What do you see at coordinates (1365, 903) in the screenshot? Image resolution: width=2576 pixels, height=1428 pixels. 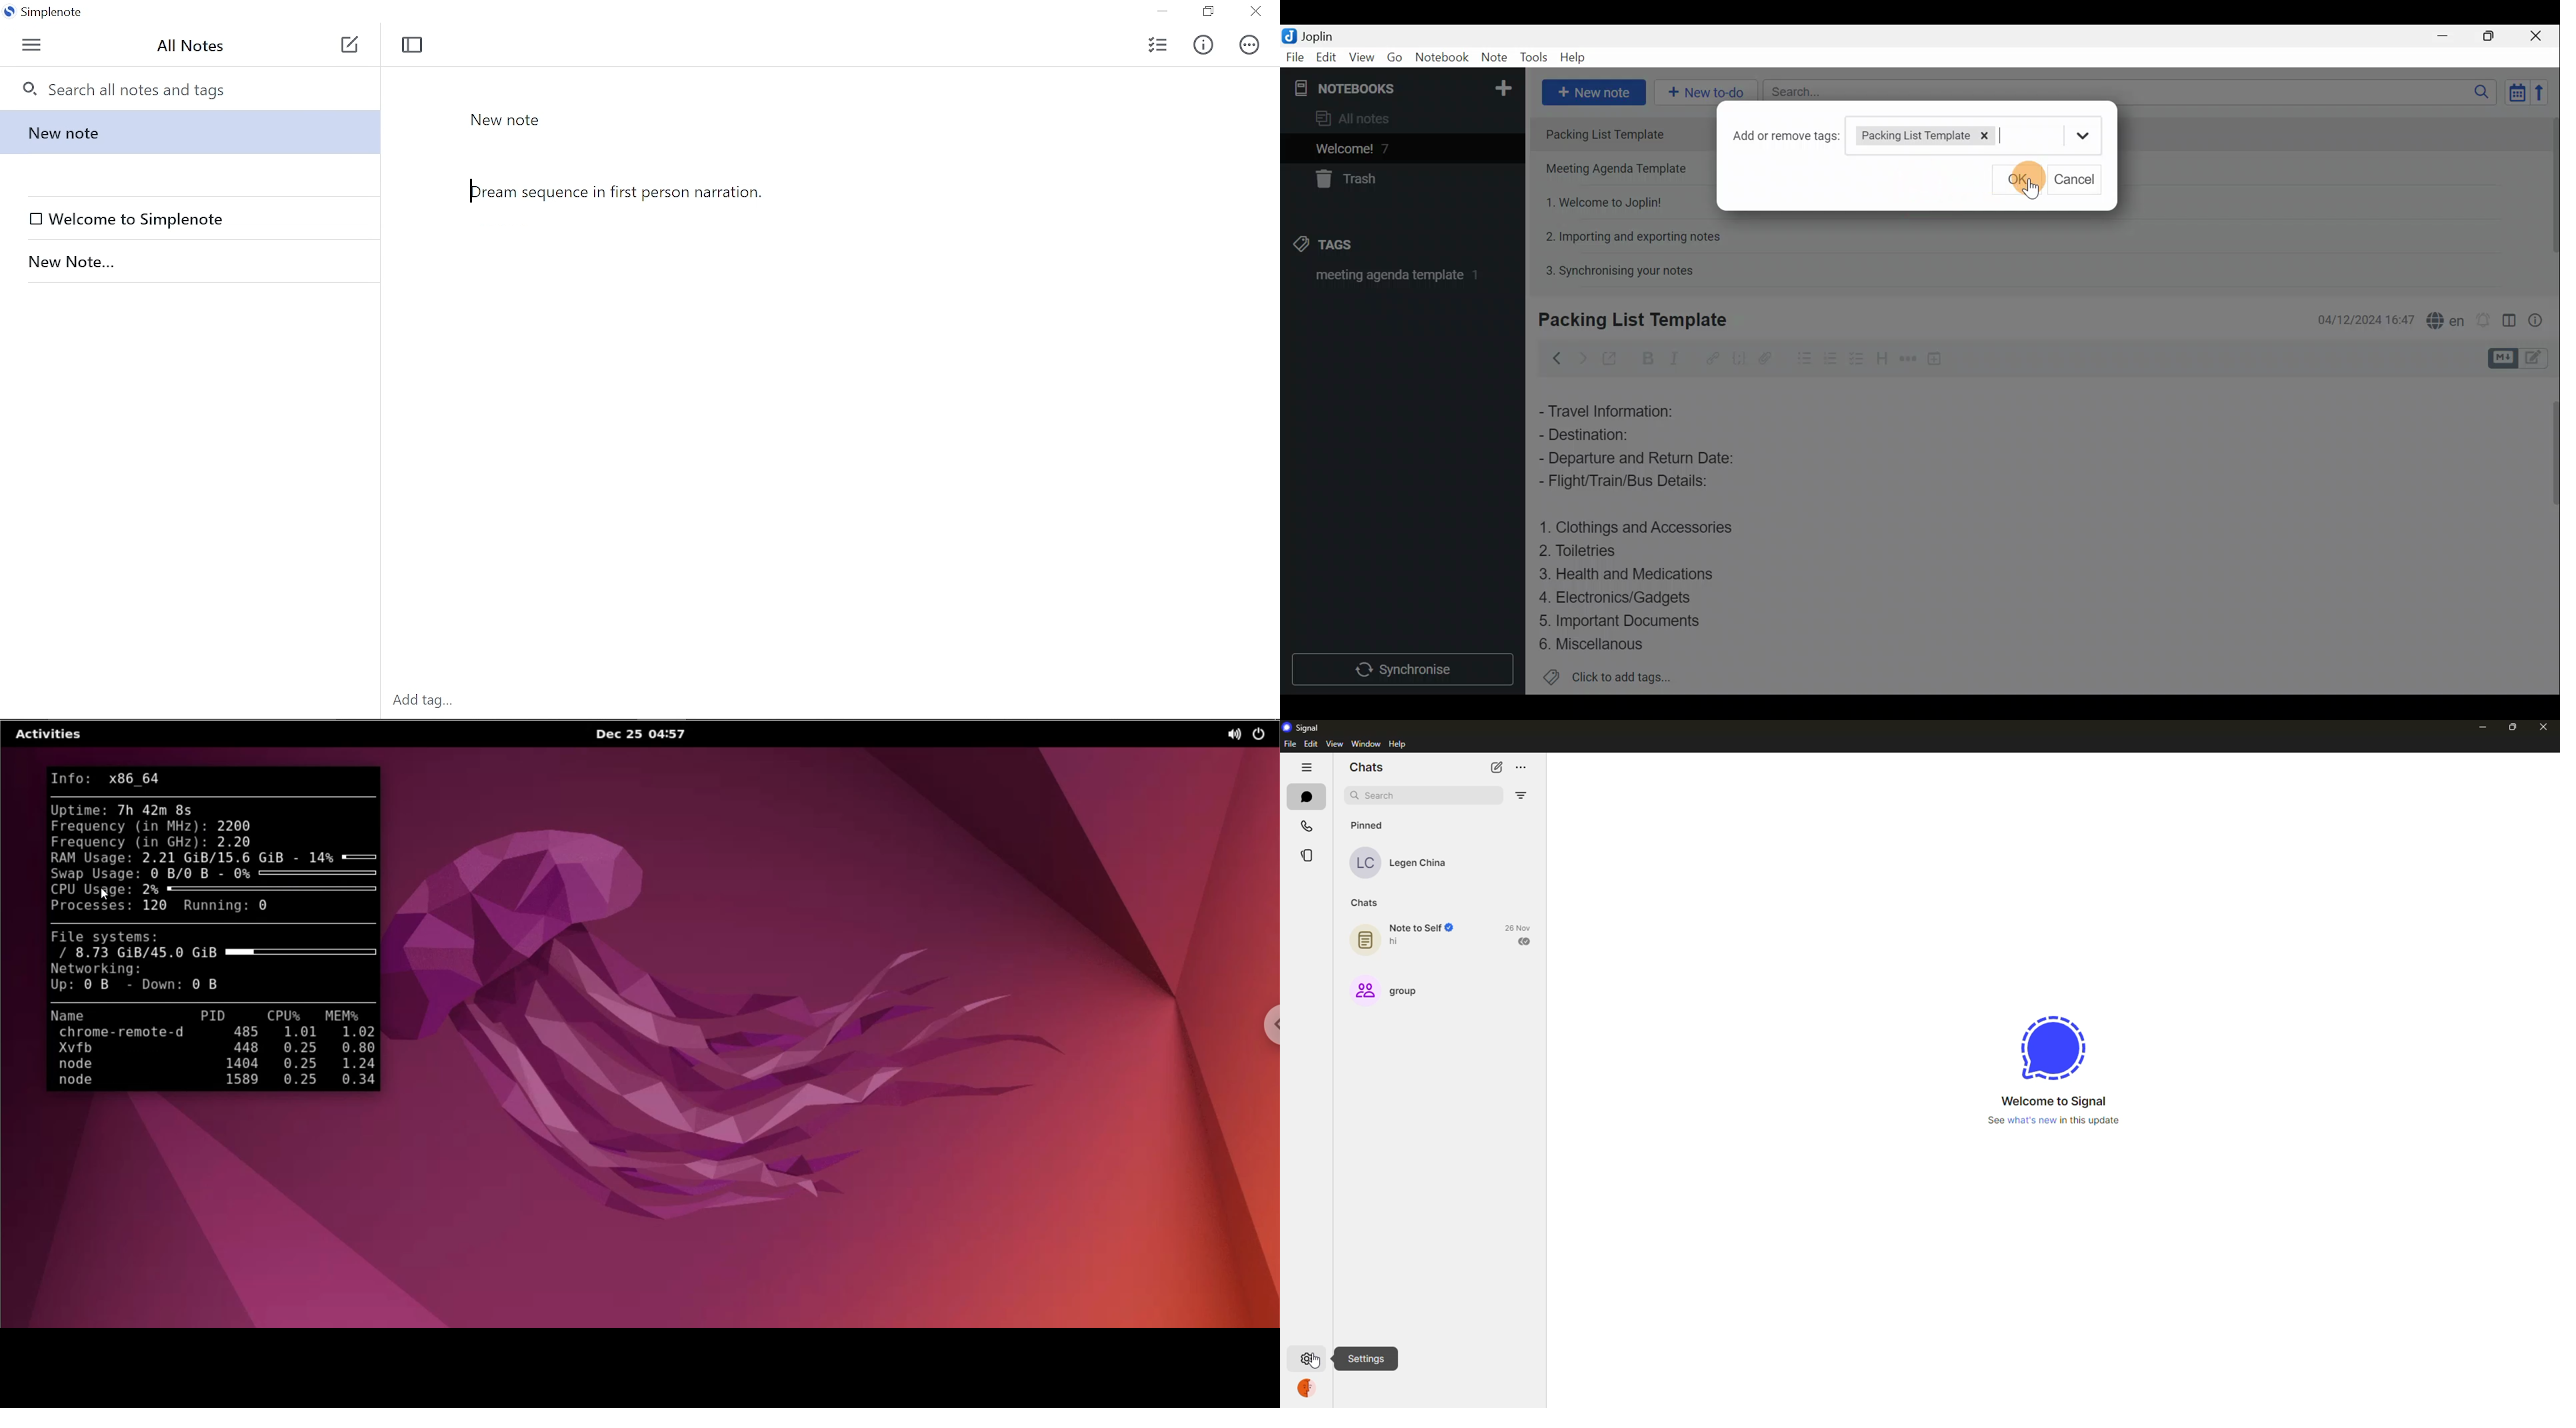 I see `chats` at bounding box center [1365, 903].